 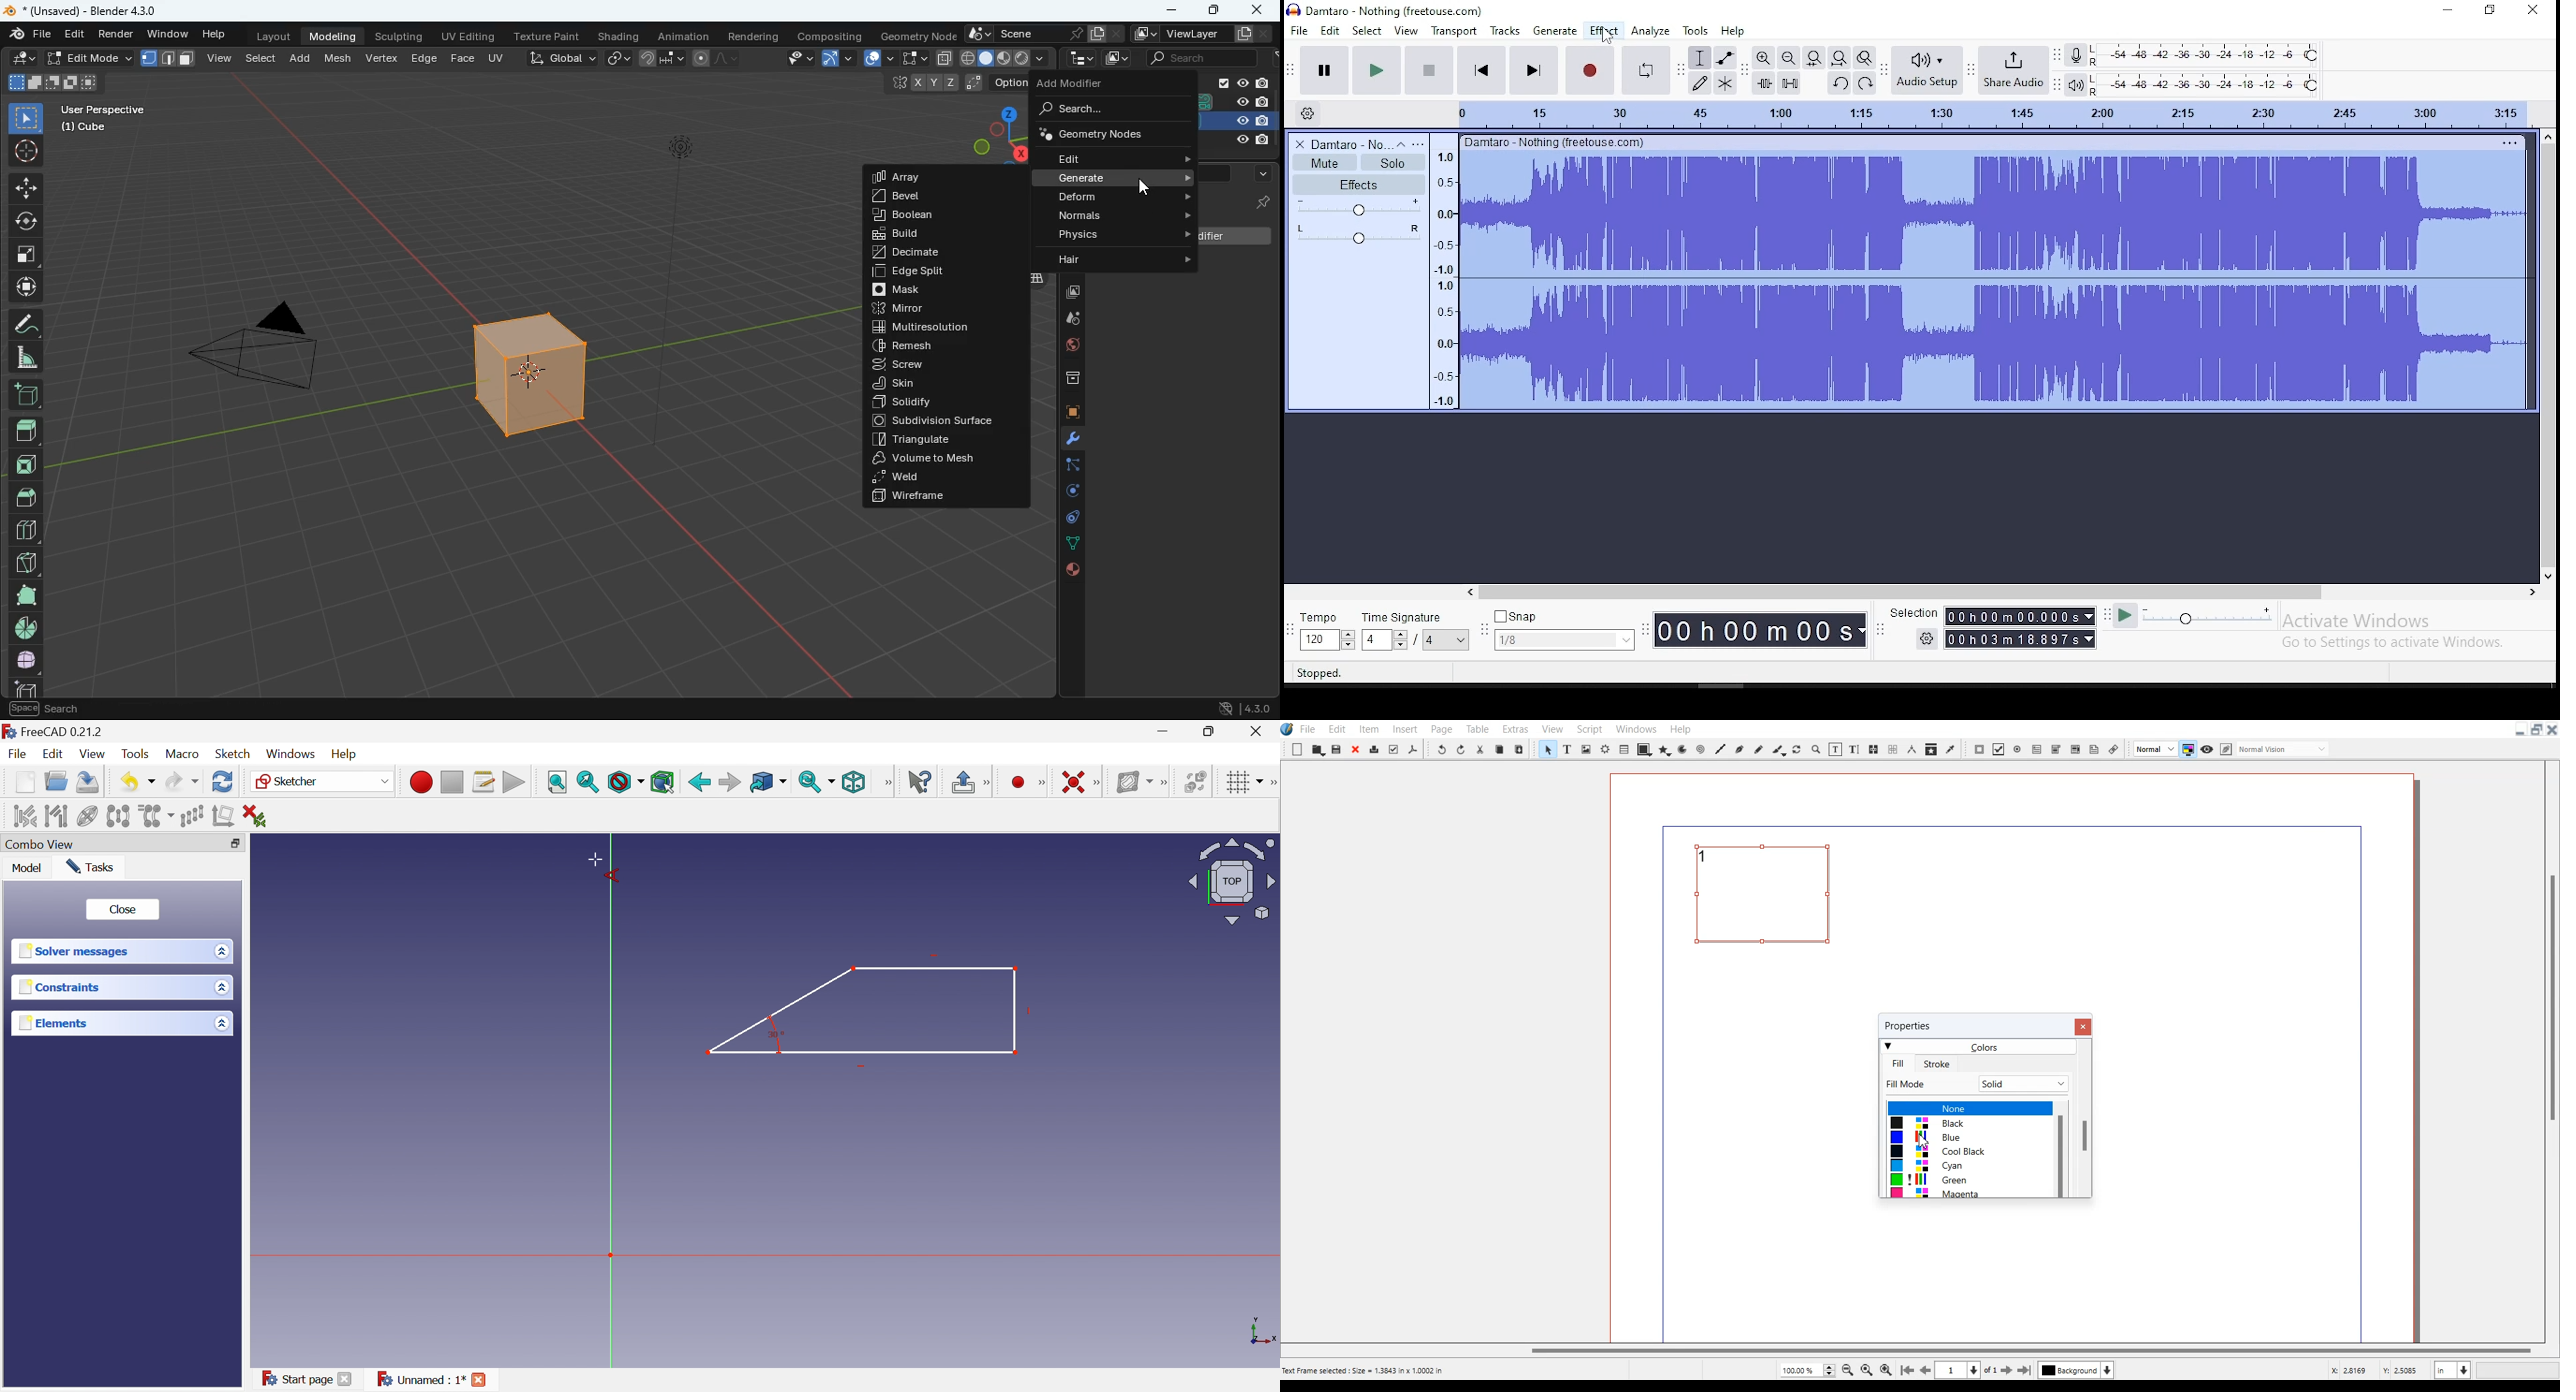 What do you see at coordinates (1347, 641) in the screenshot?
I see `Drop down` at bounding box center [1347, 641].